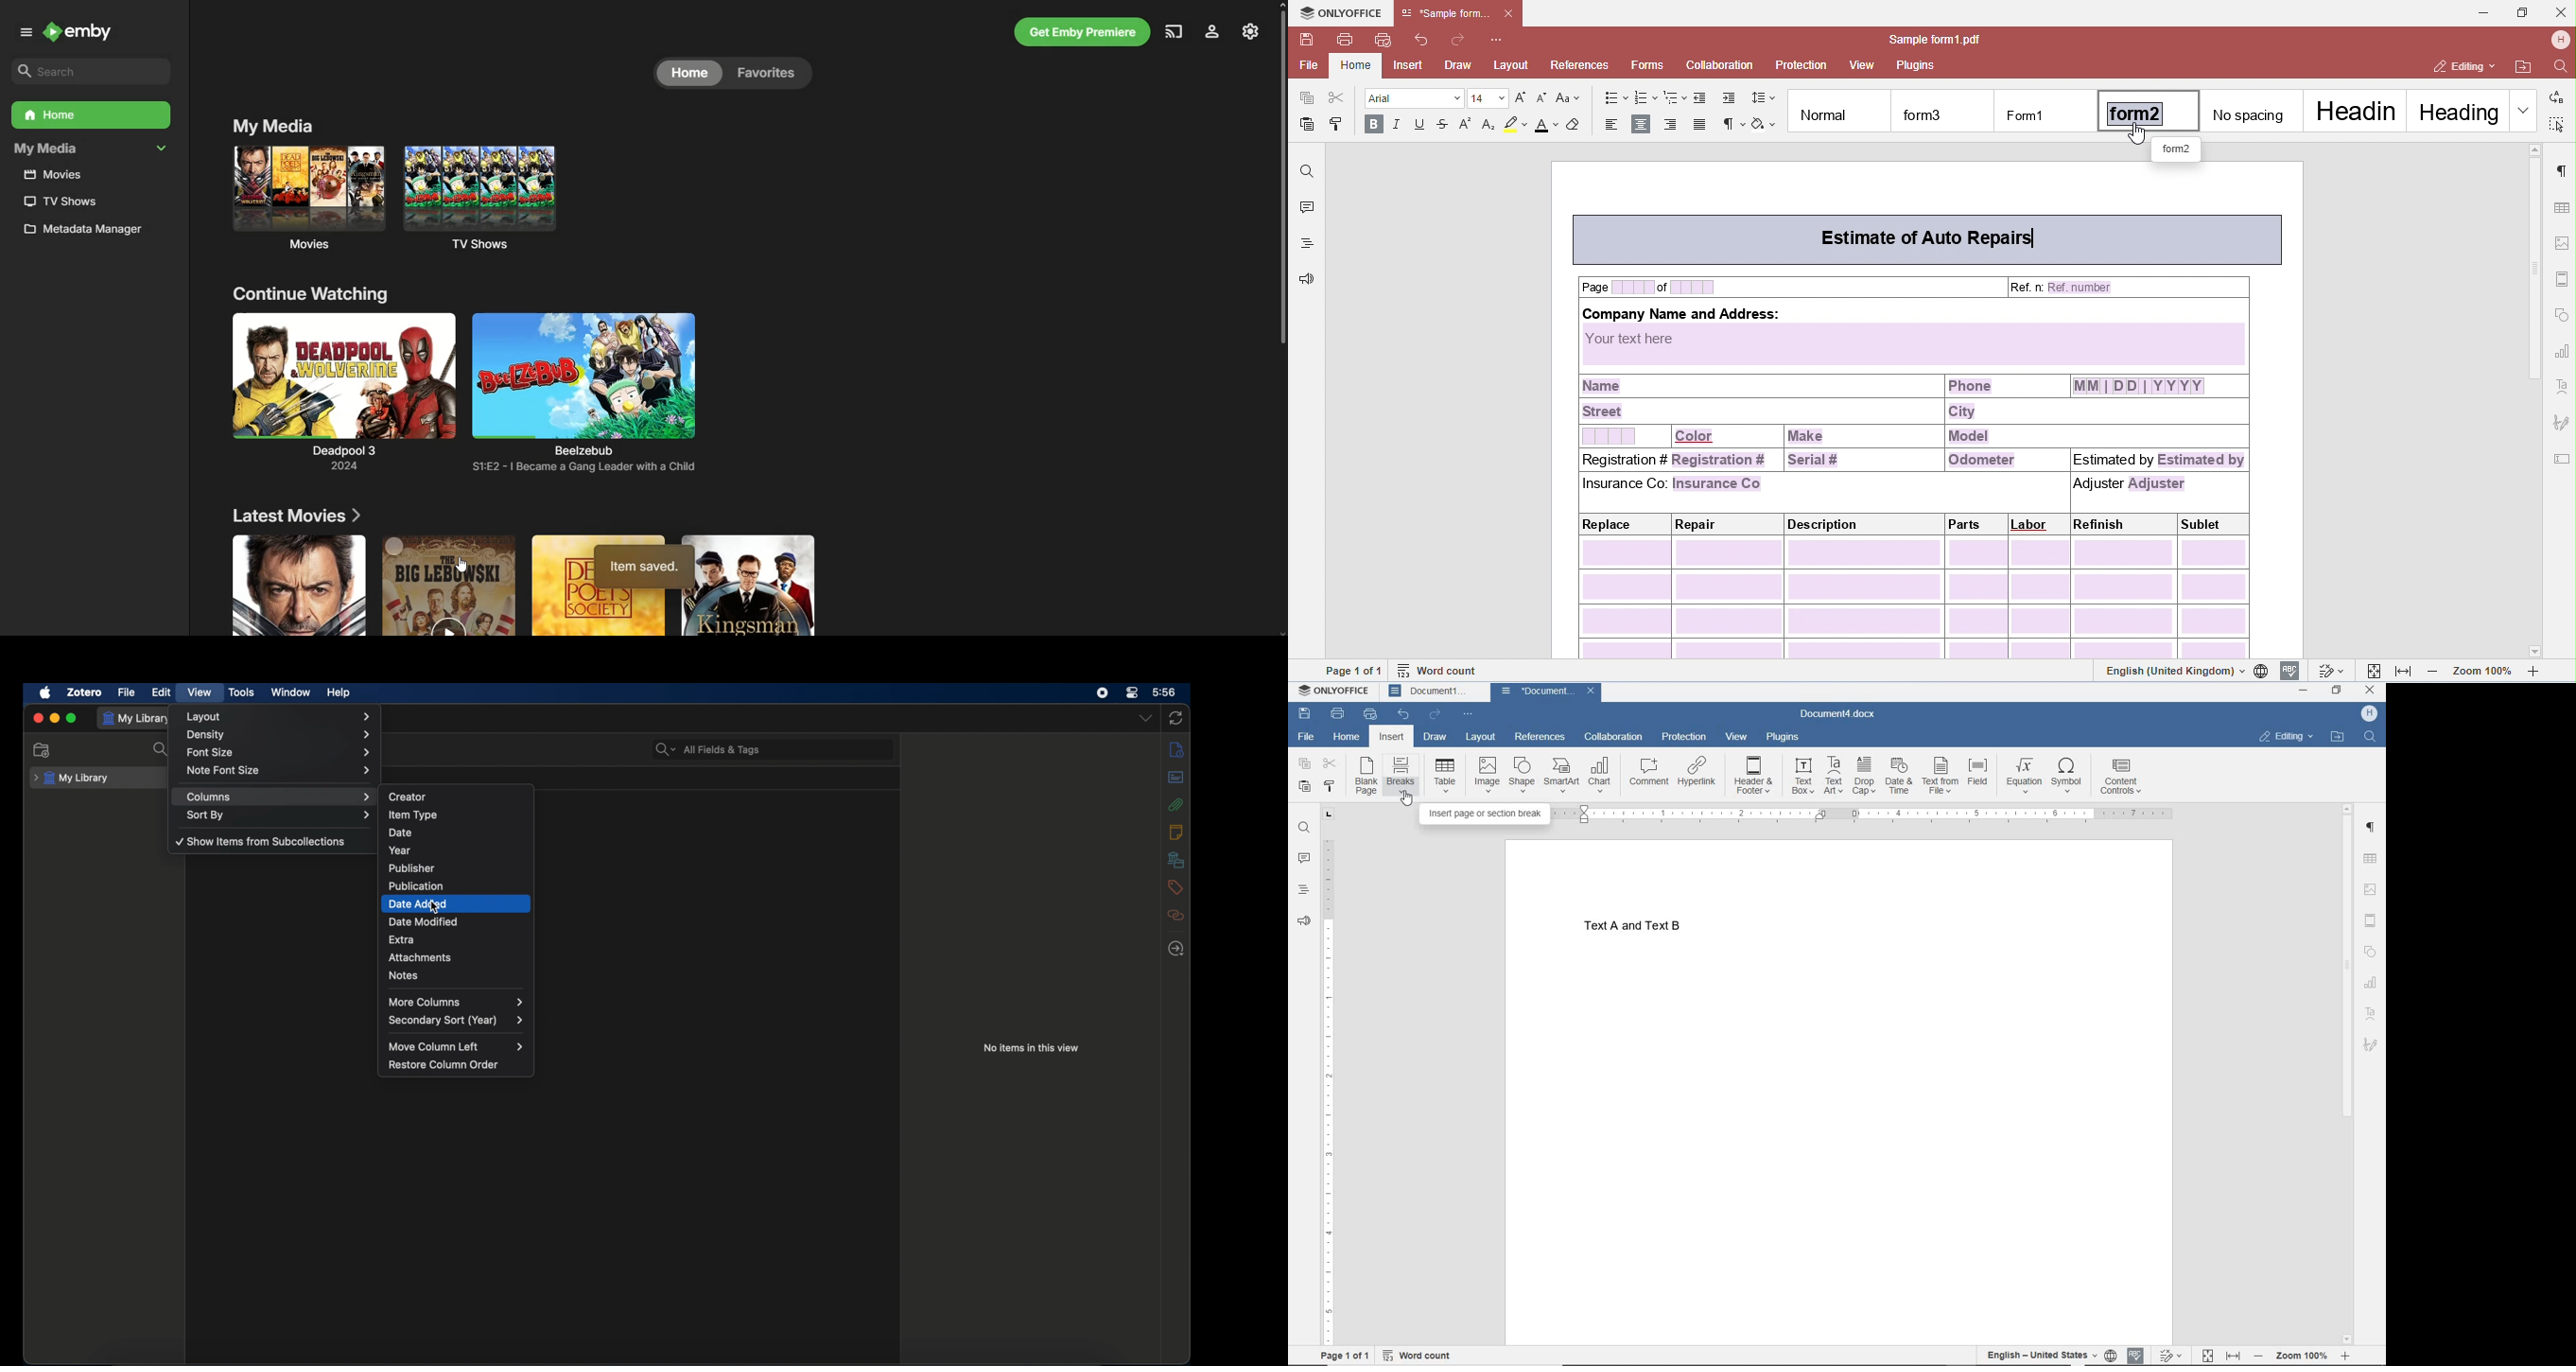 This screenshot has width=2576, height=1372. What do you see at coordinates (163, 692) in the screenshot?
I see `edit` at bounding box center [163, 692].